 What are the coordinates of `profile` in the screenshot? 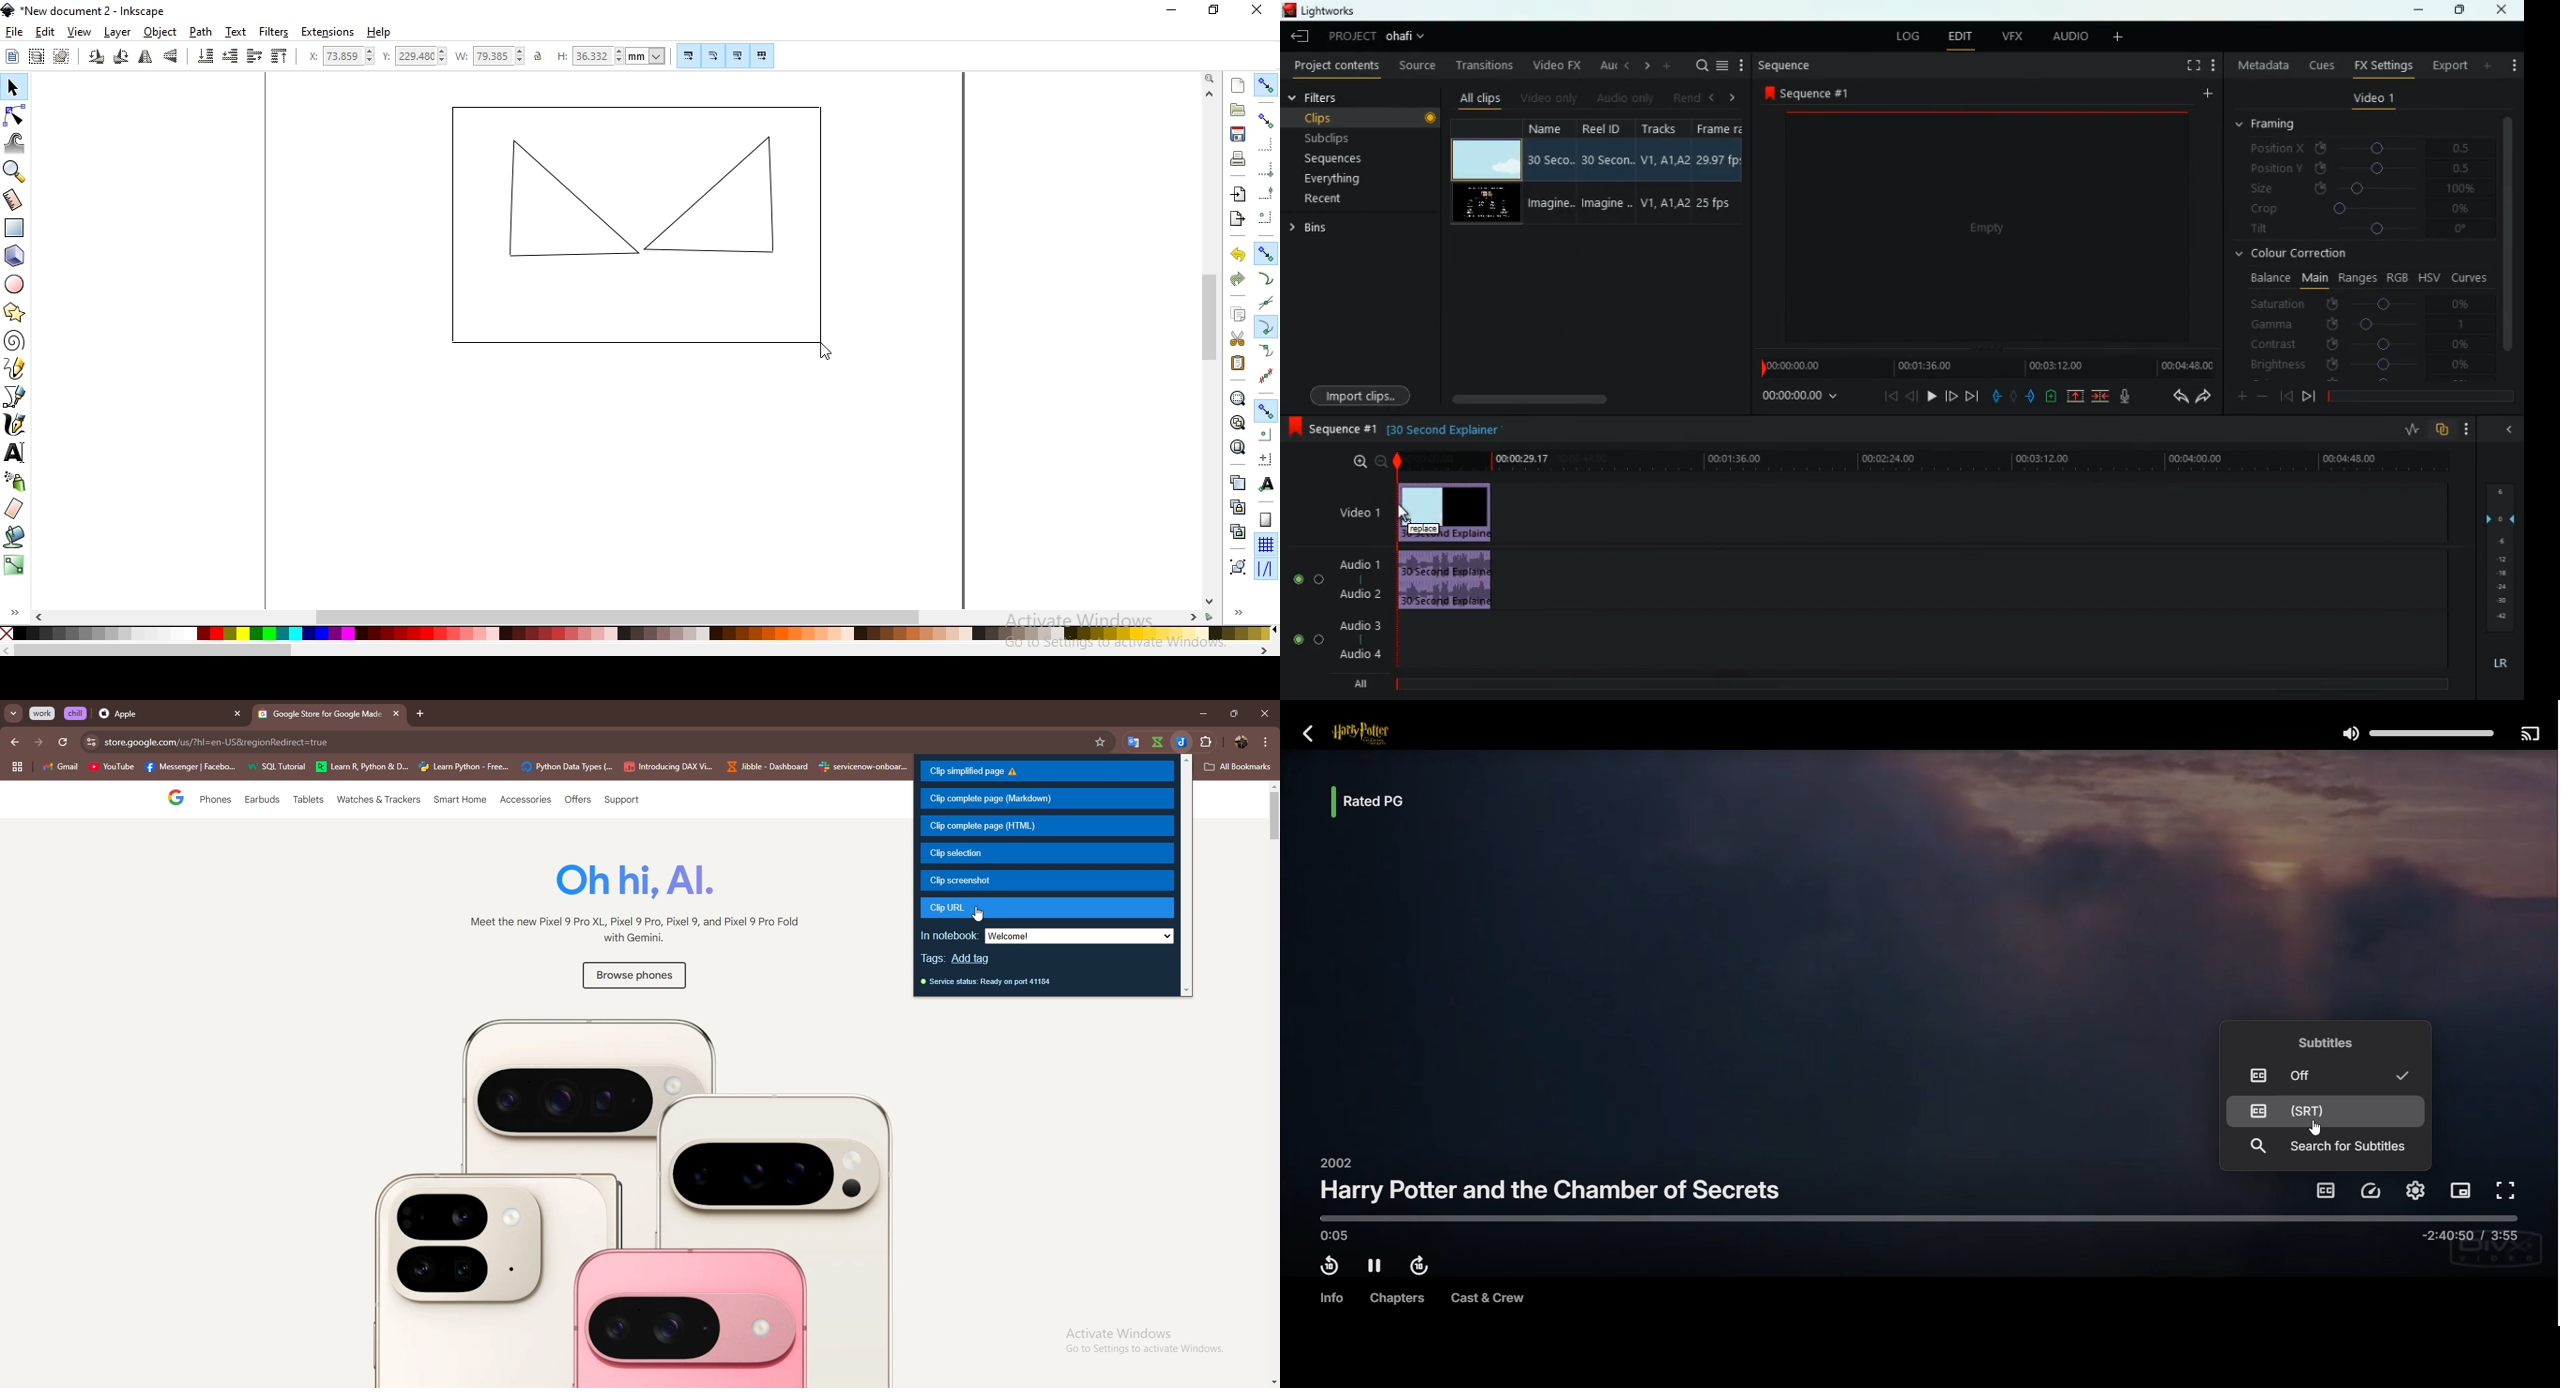 It's located at (1239, 743).